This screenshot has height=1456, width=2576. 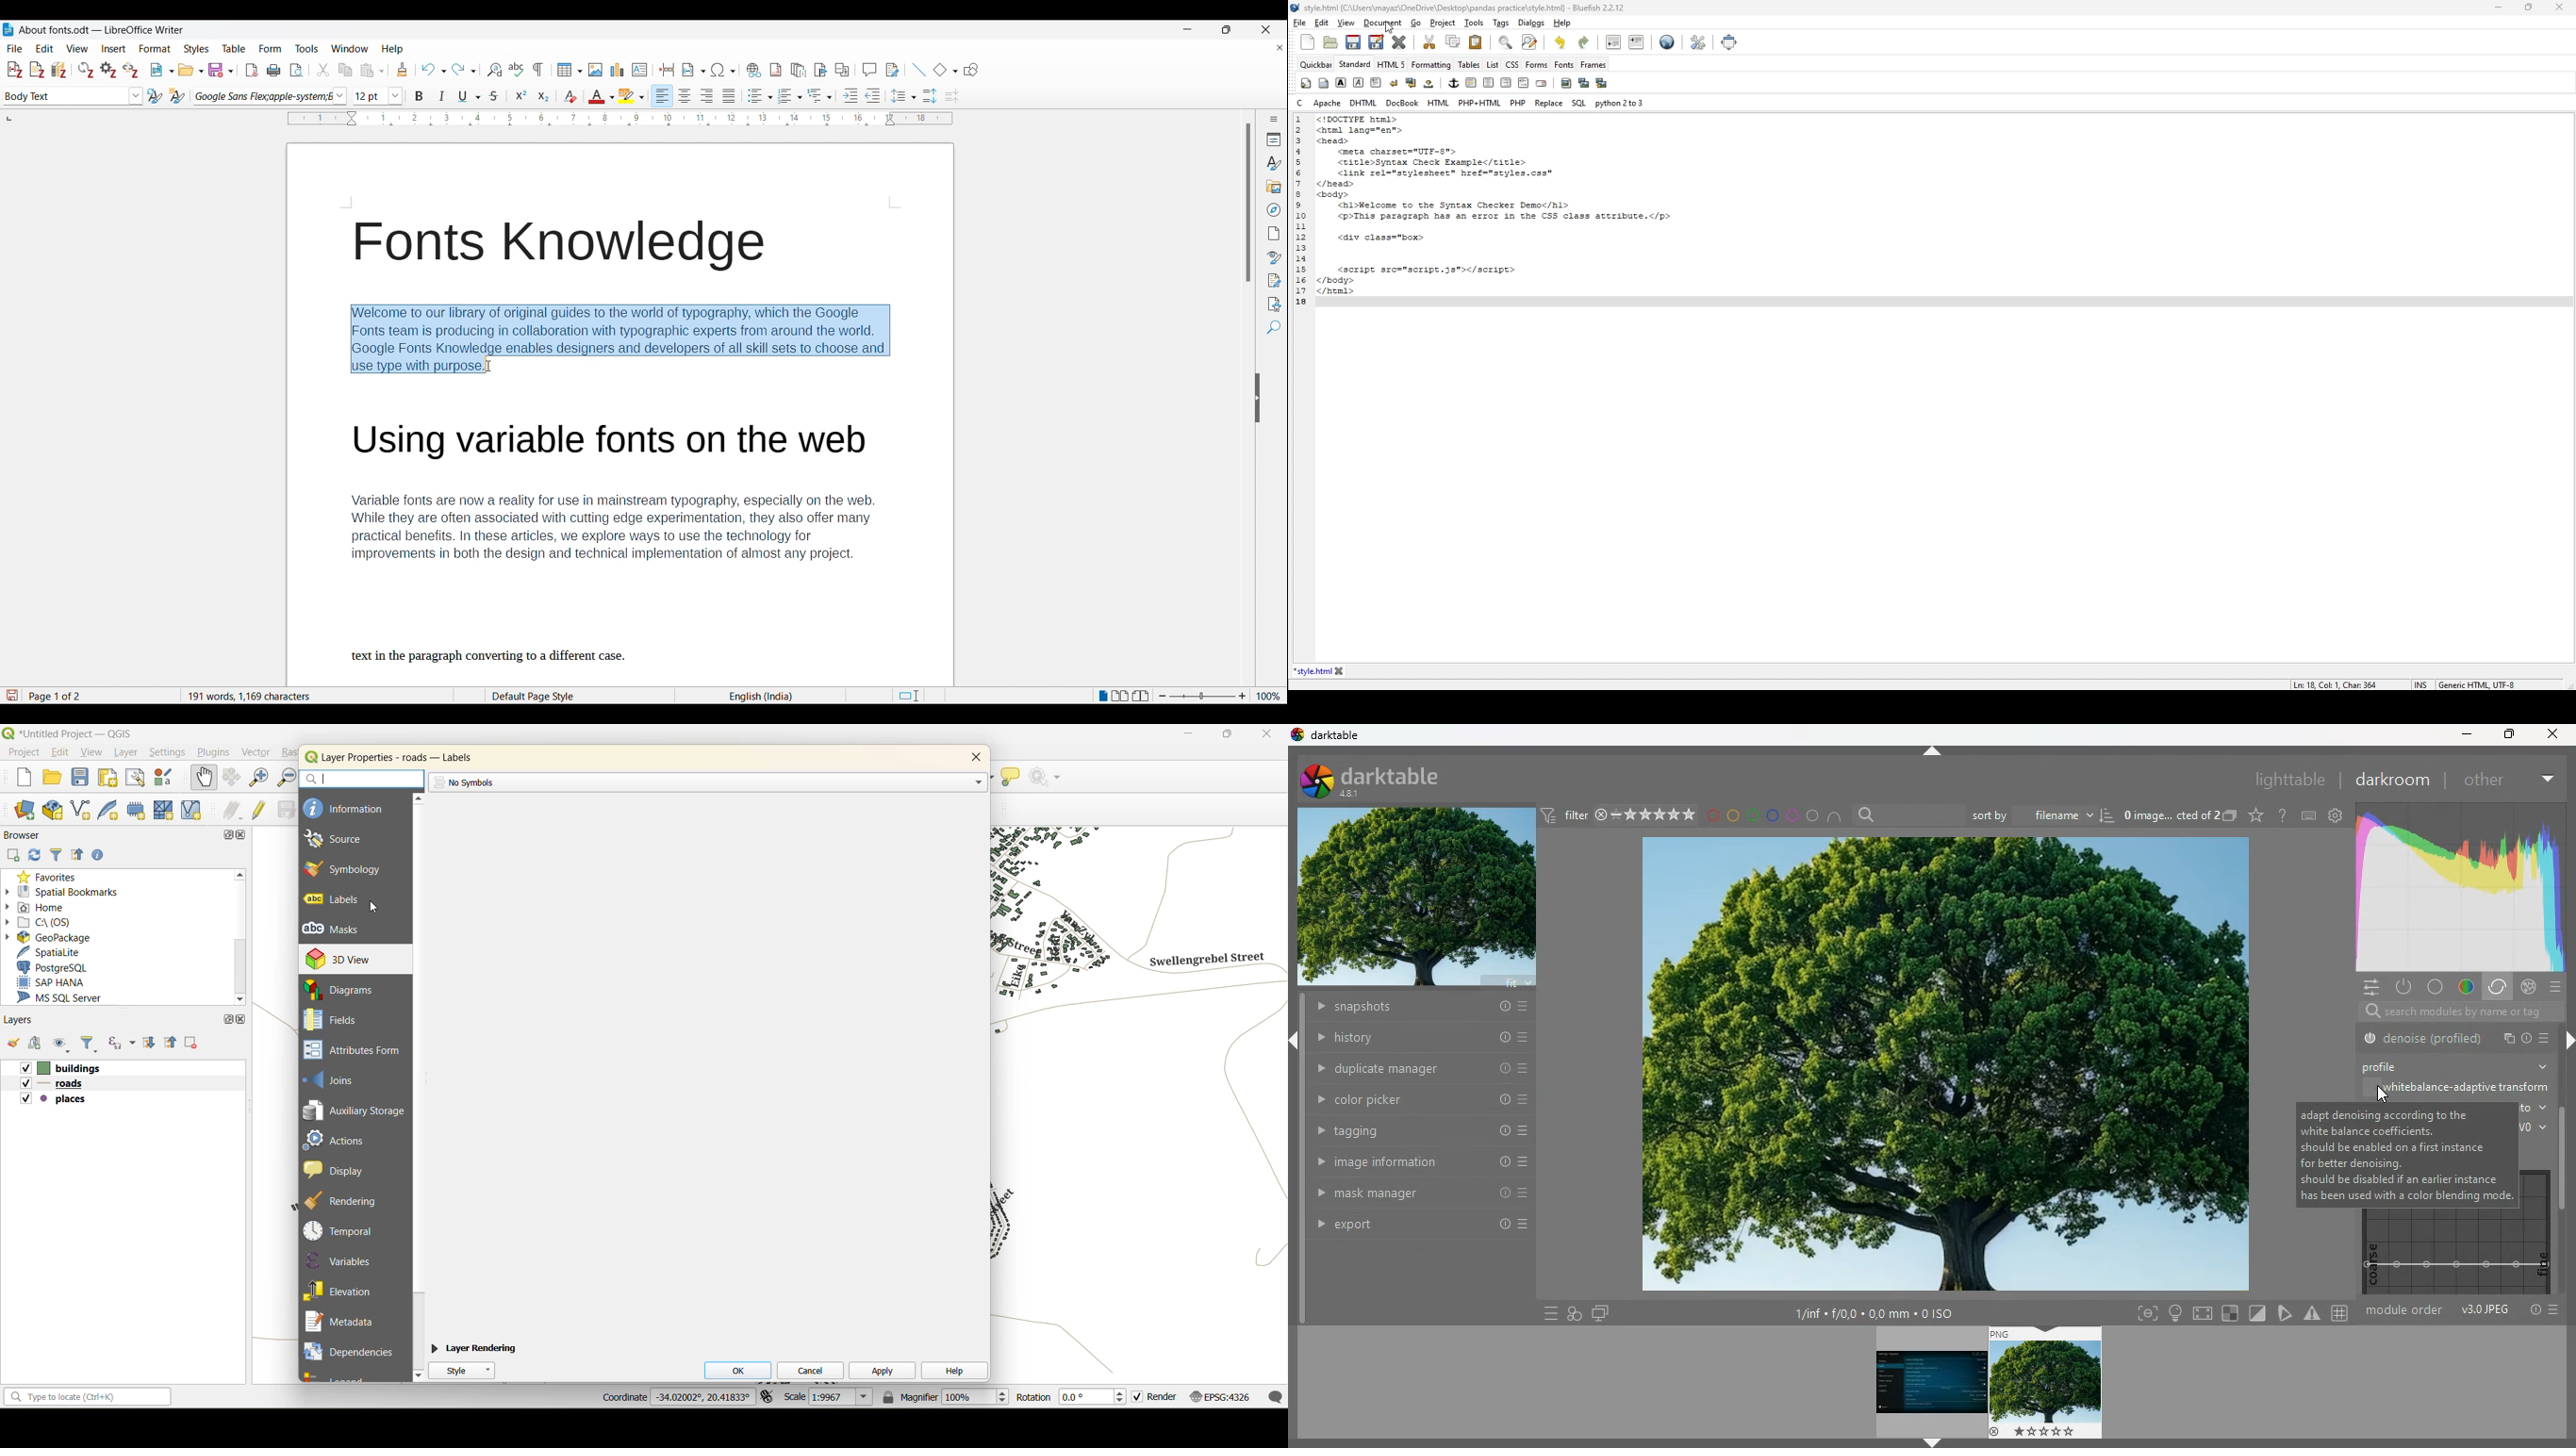 I want to click on Insert image, so click(x=596, y=70).